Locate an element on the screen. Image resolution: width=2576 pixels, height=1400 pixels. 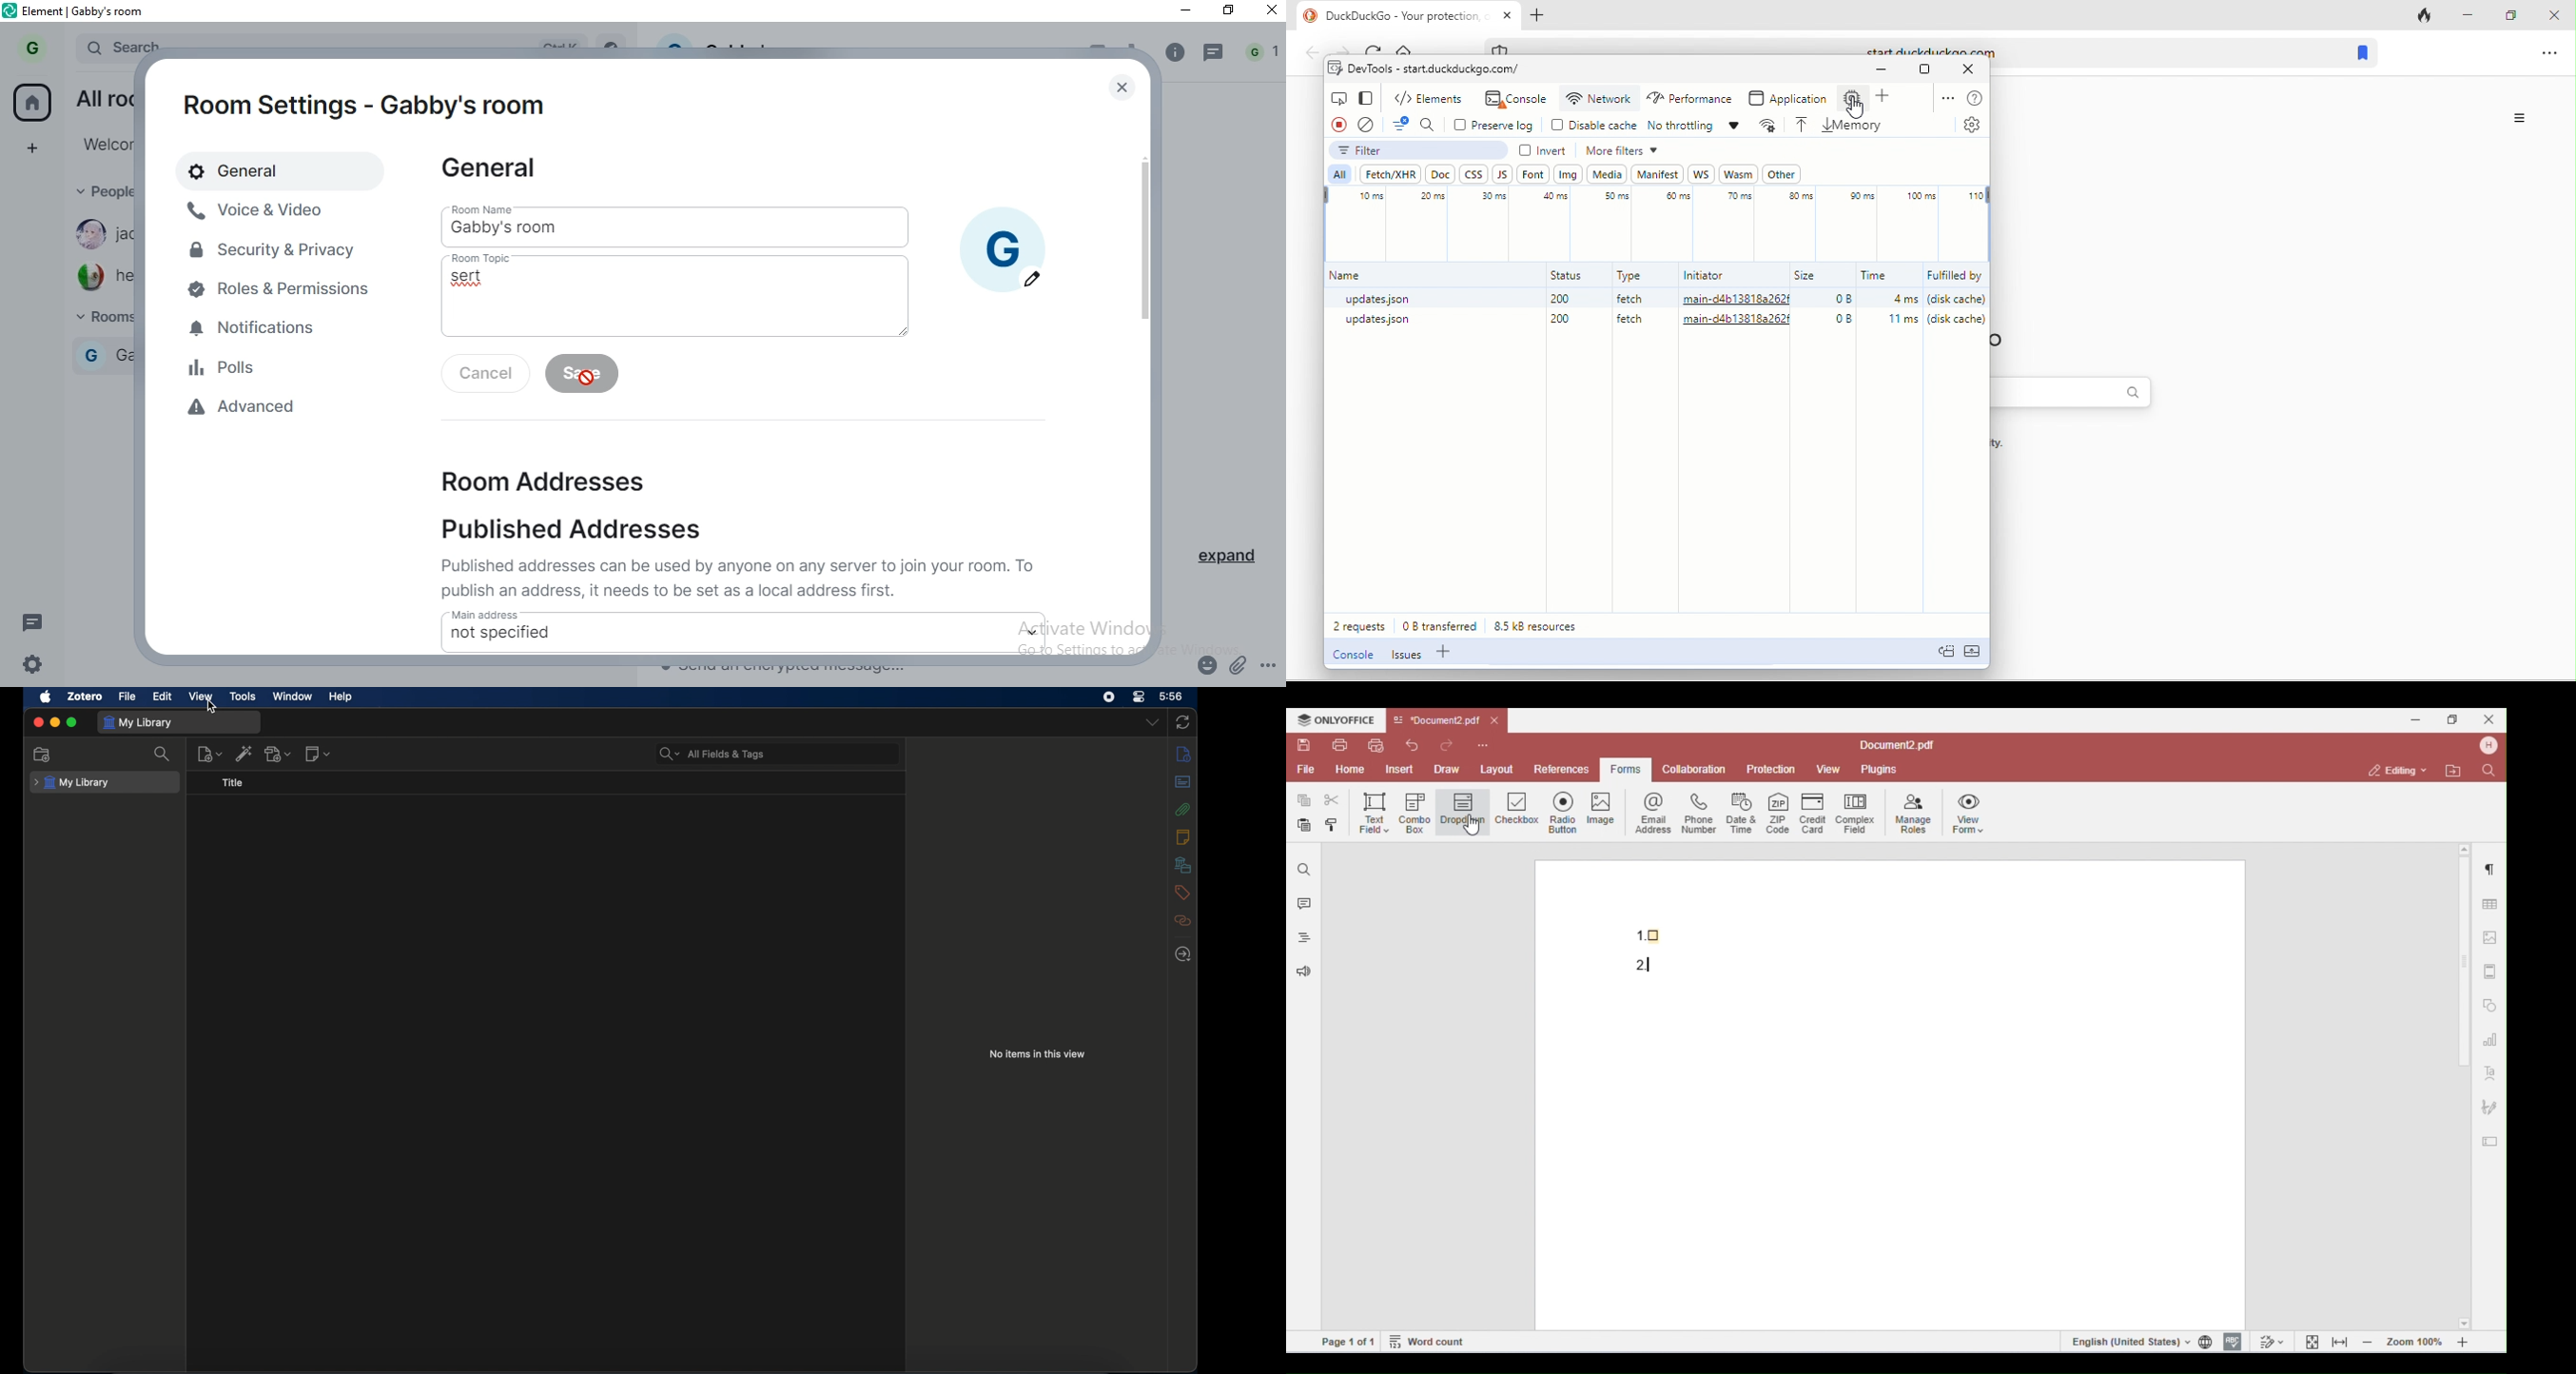
text 1 is located at coordinates (743, 577).